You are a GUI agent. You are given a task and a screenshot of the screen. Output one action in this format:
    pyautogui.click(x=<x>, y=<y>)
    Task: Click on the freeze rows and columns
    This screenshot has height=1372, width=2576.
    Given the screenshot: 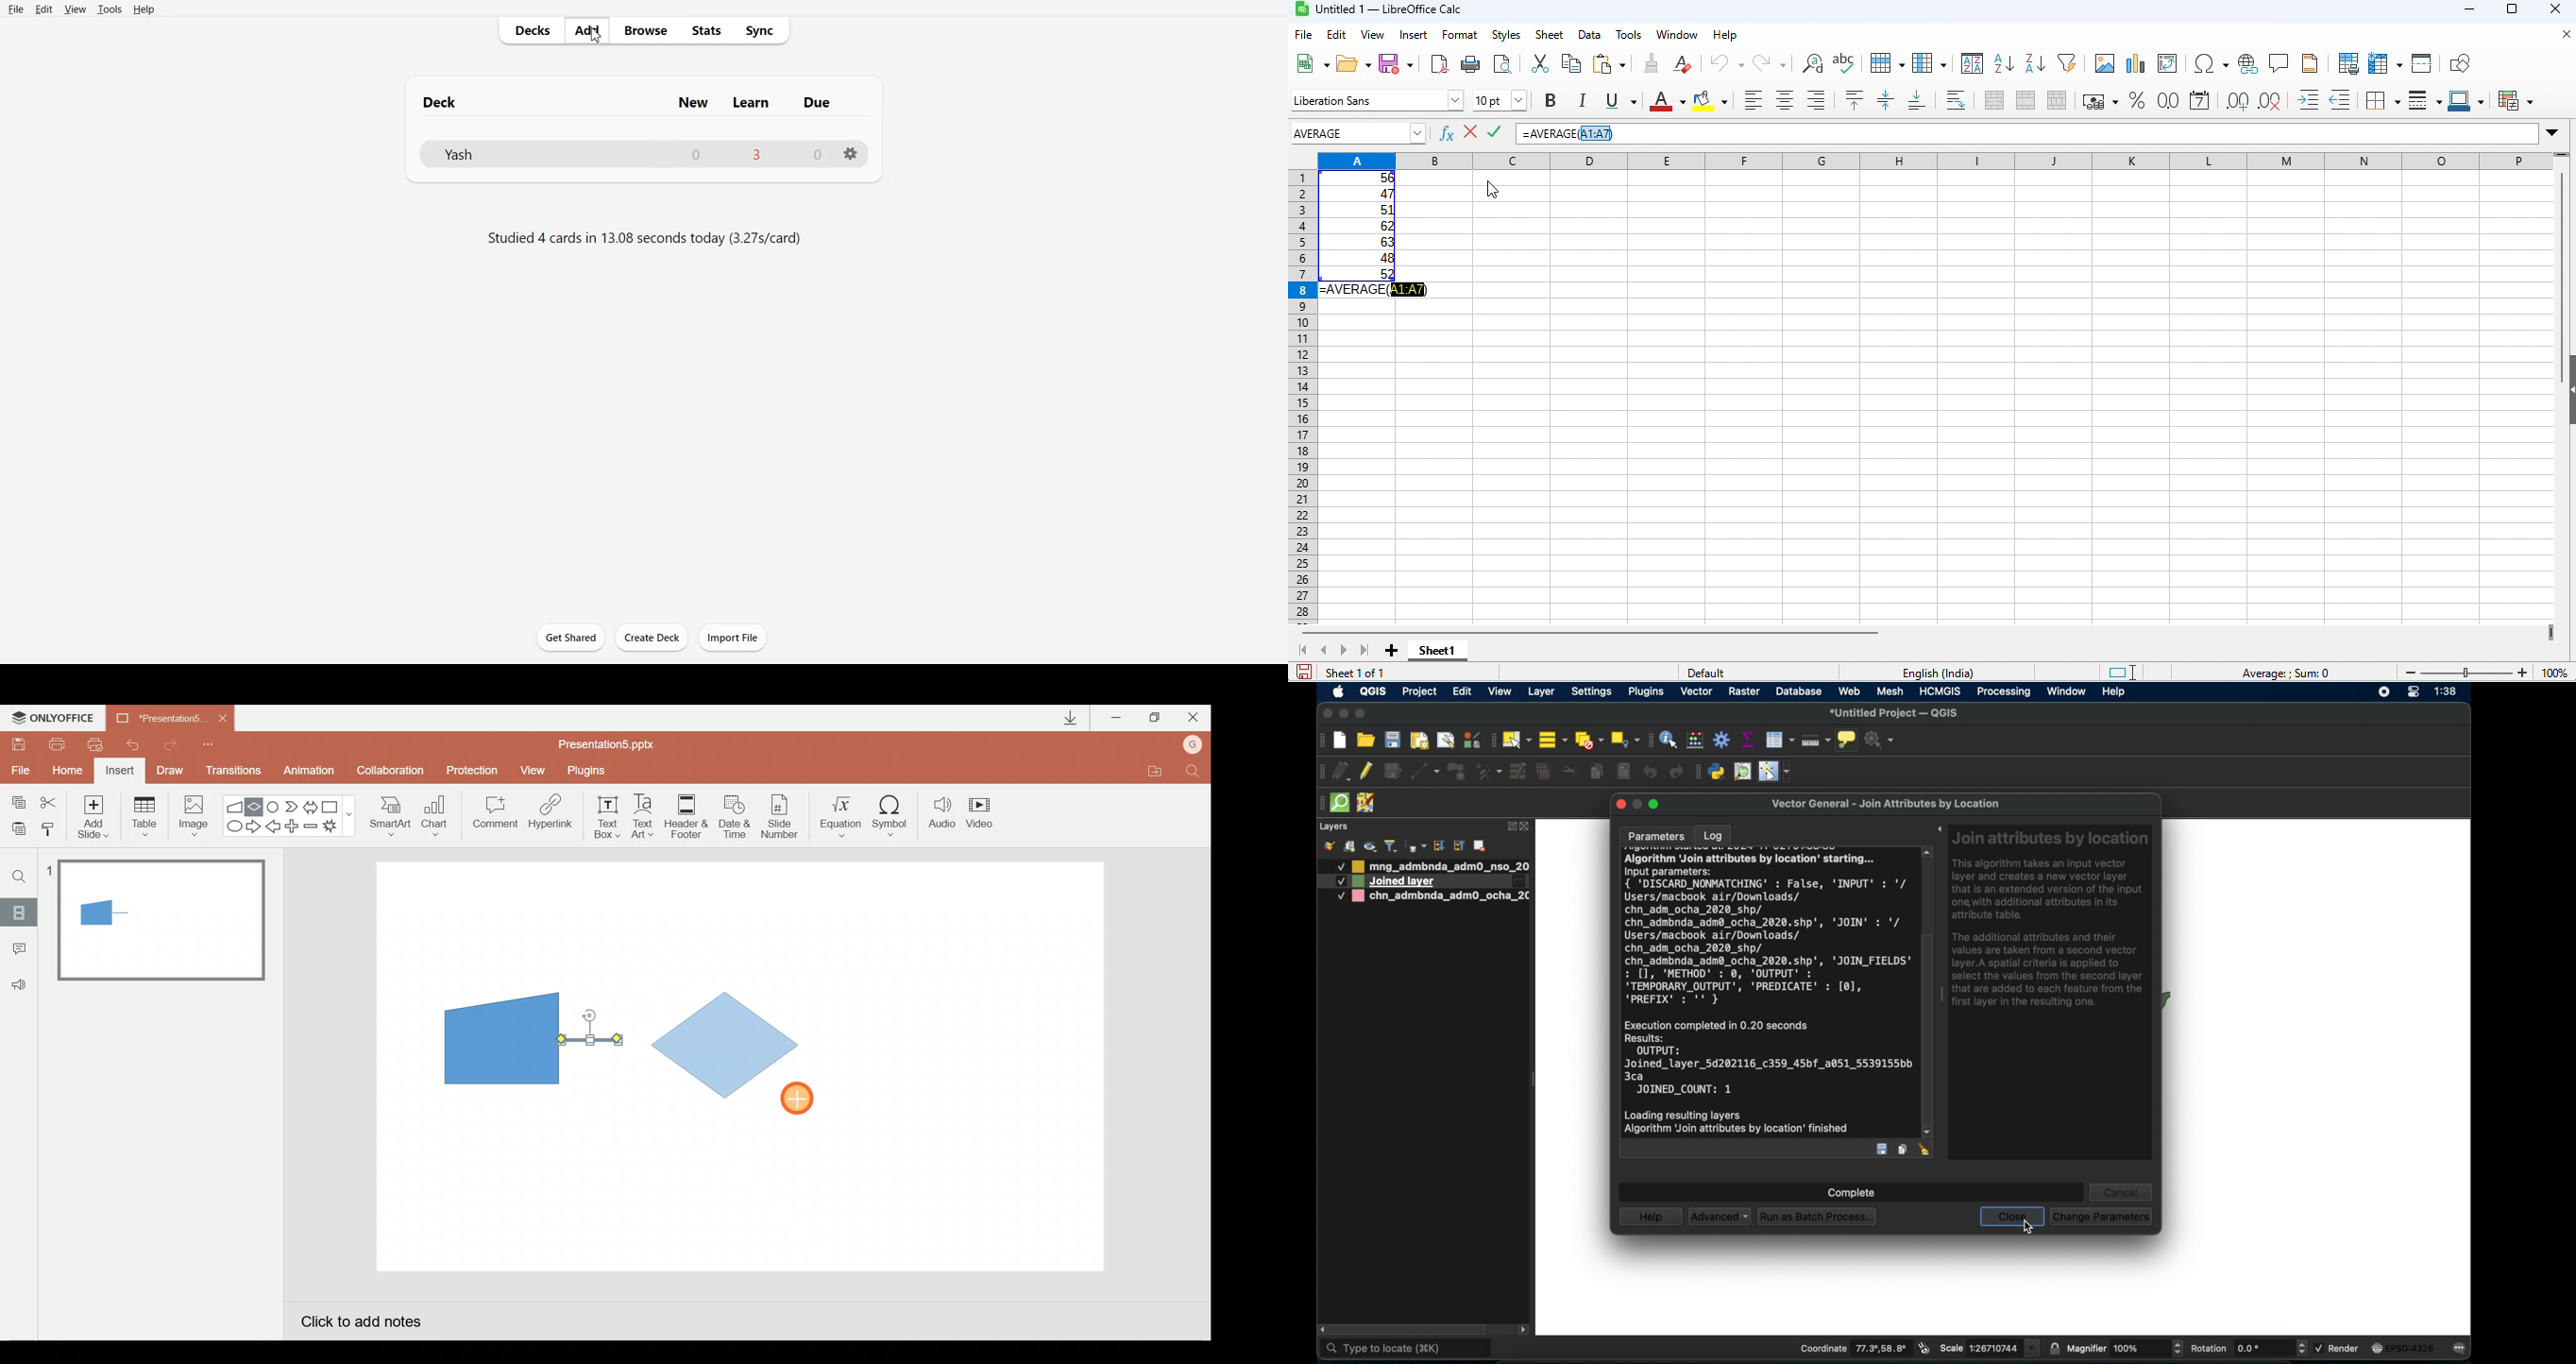 What is the action you would take?
    pyautogui.click(x=2387, y=63)
    